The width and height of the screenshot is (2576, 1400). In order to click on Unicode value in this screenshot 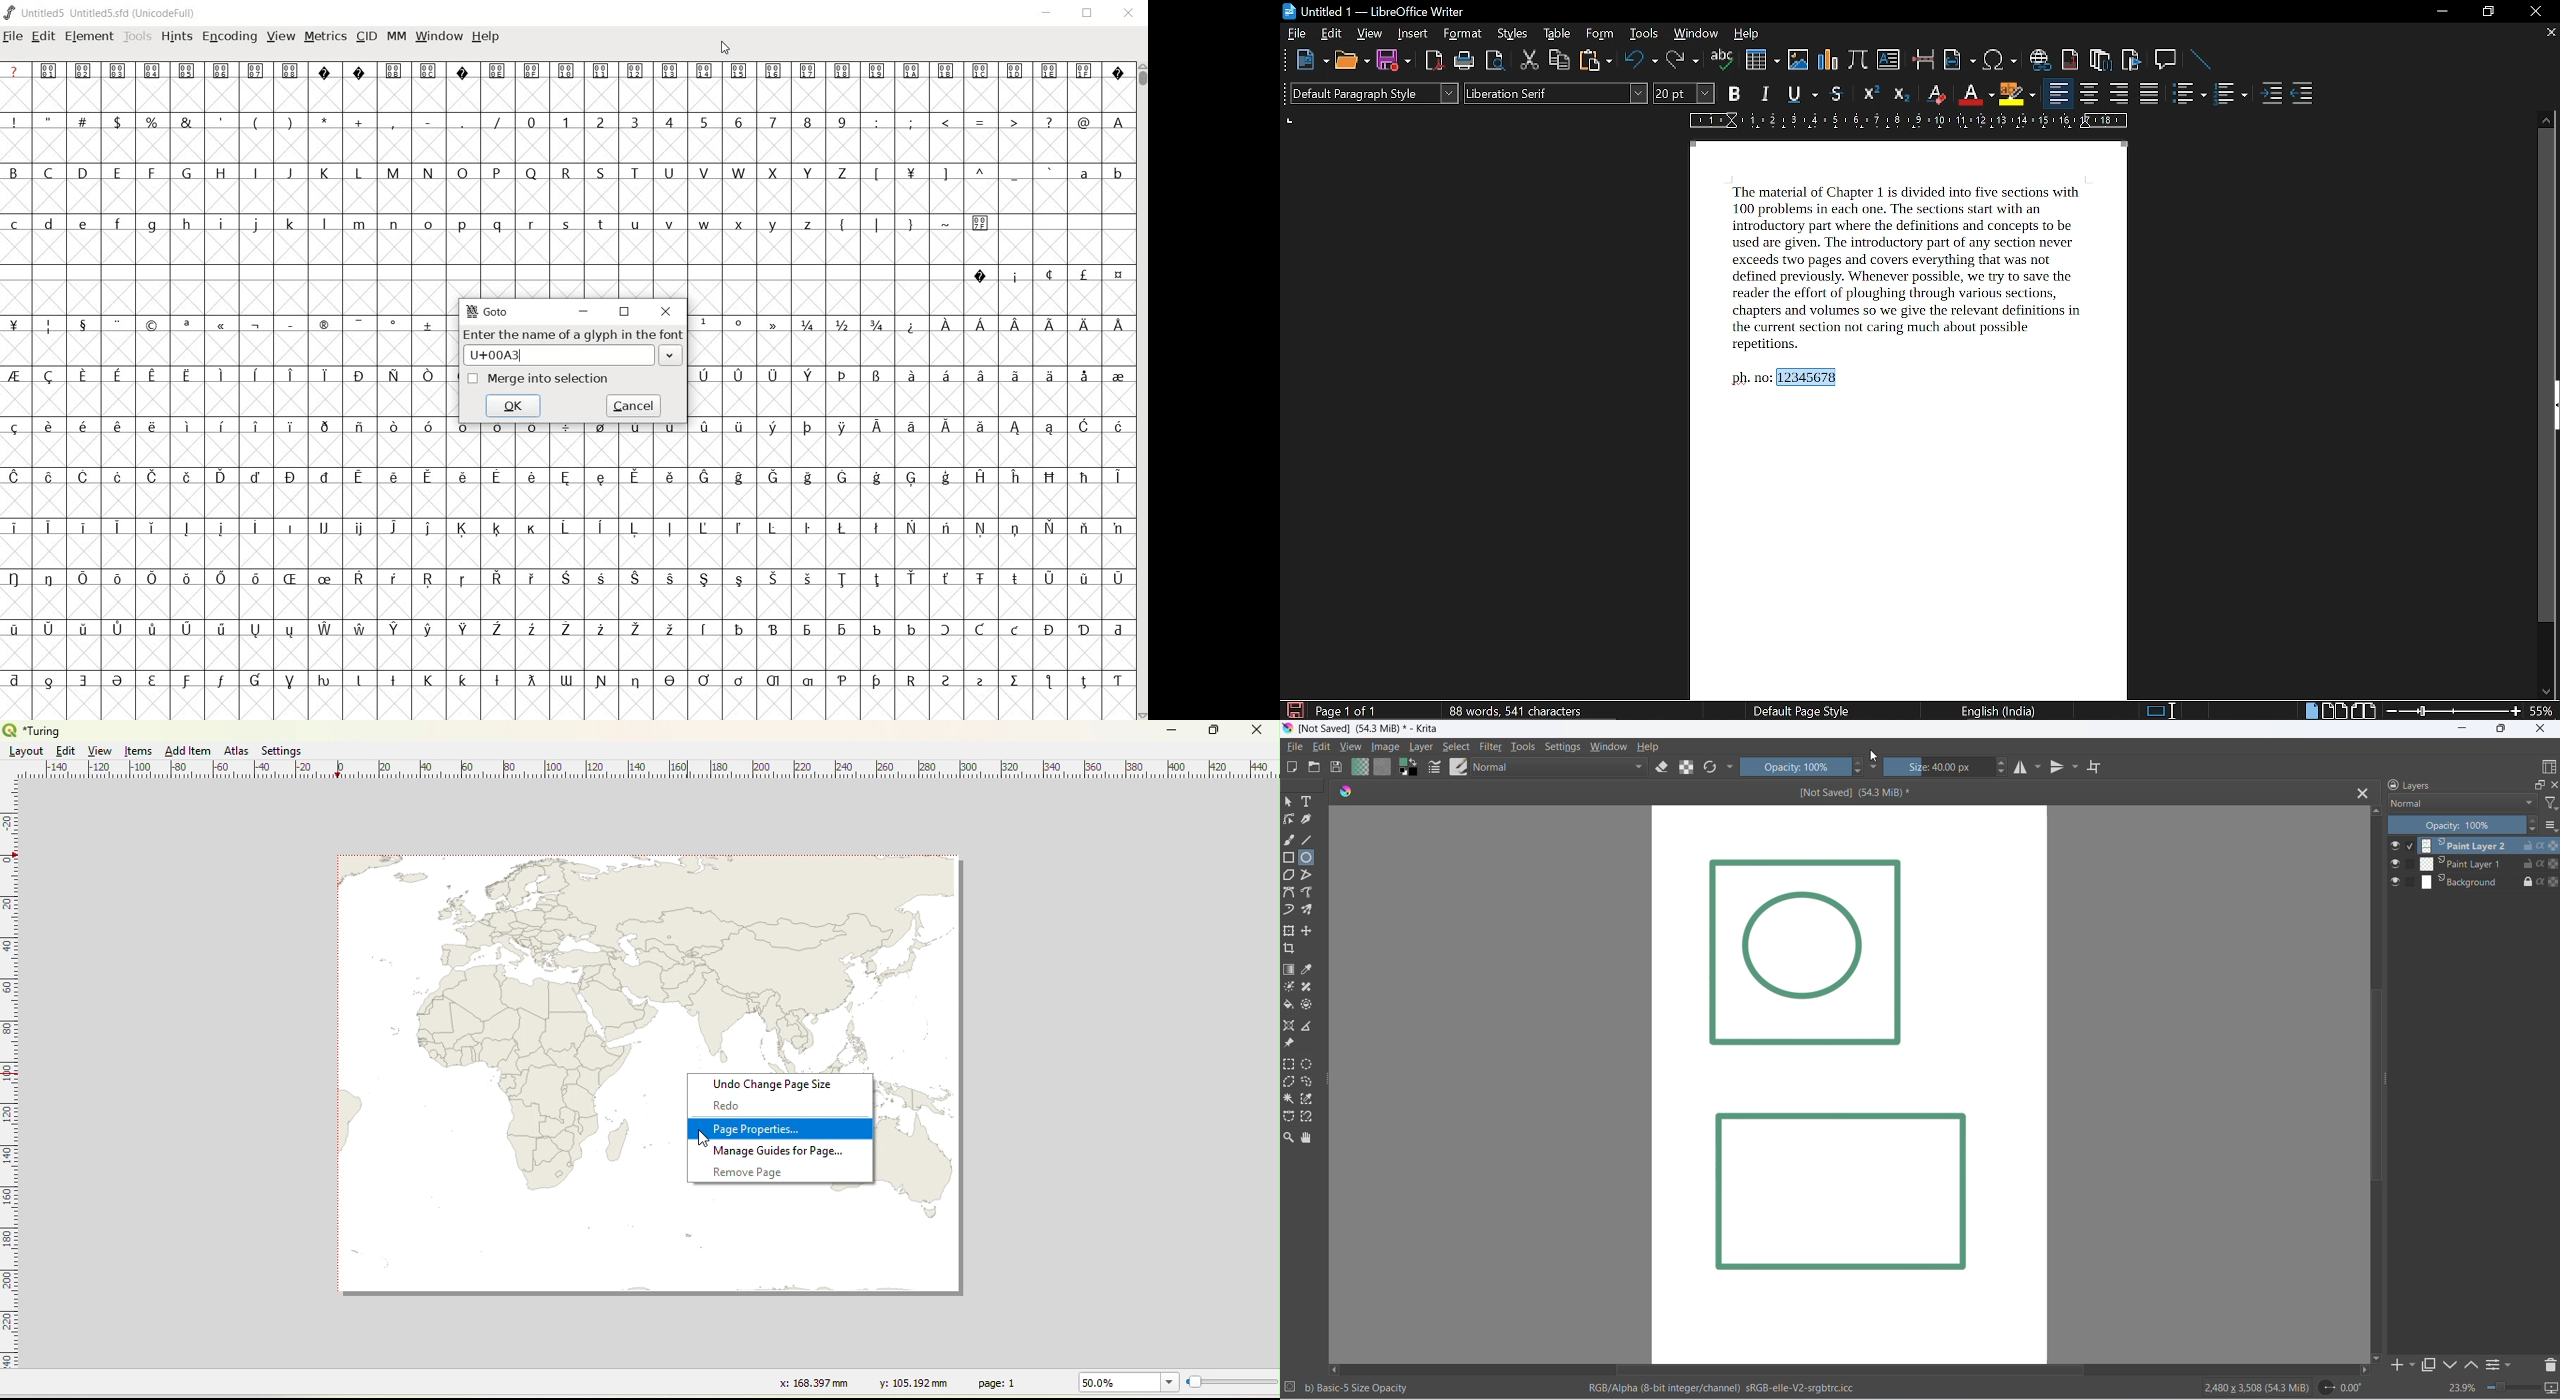, I will do `click(559, 354)`.